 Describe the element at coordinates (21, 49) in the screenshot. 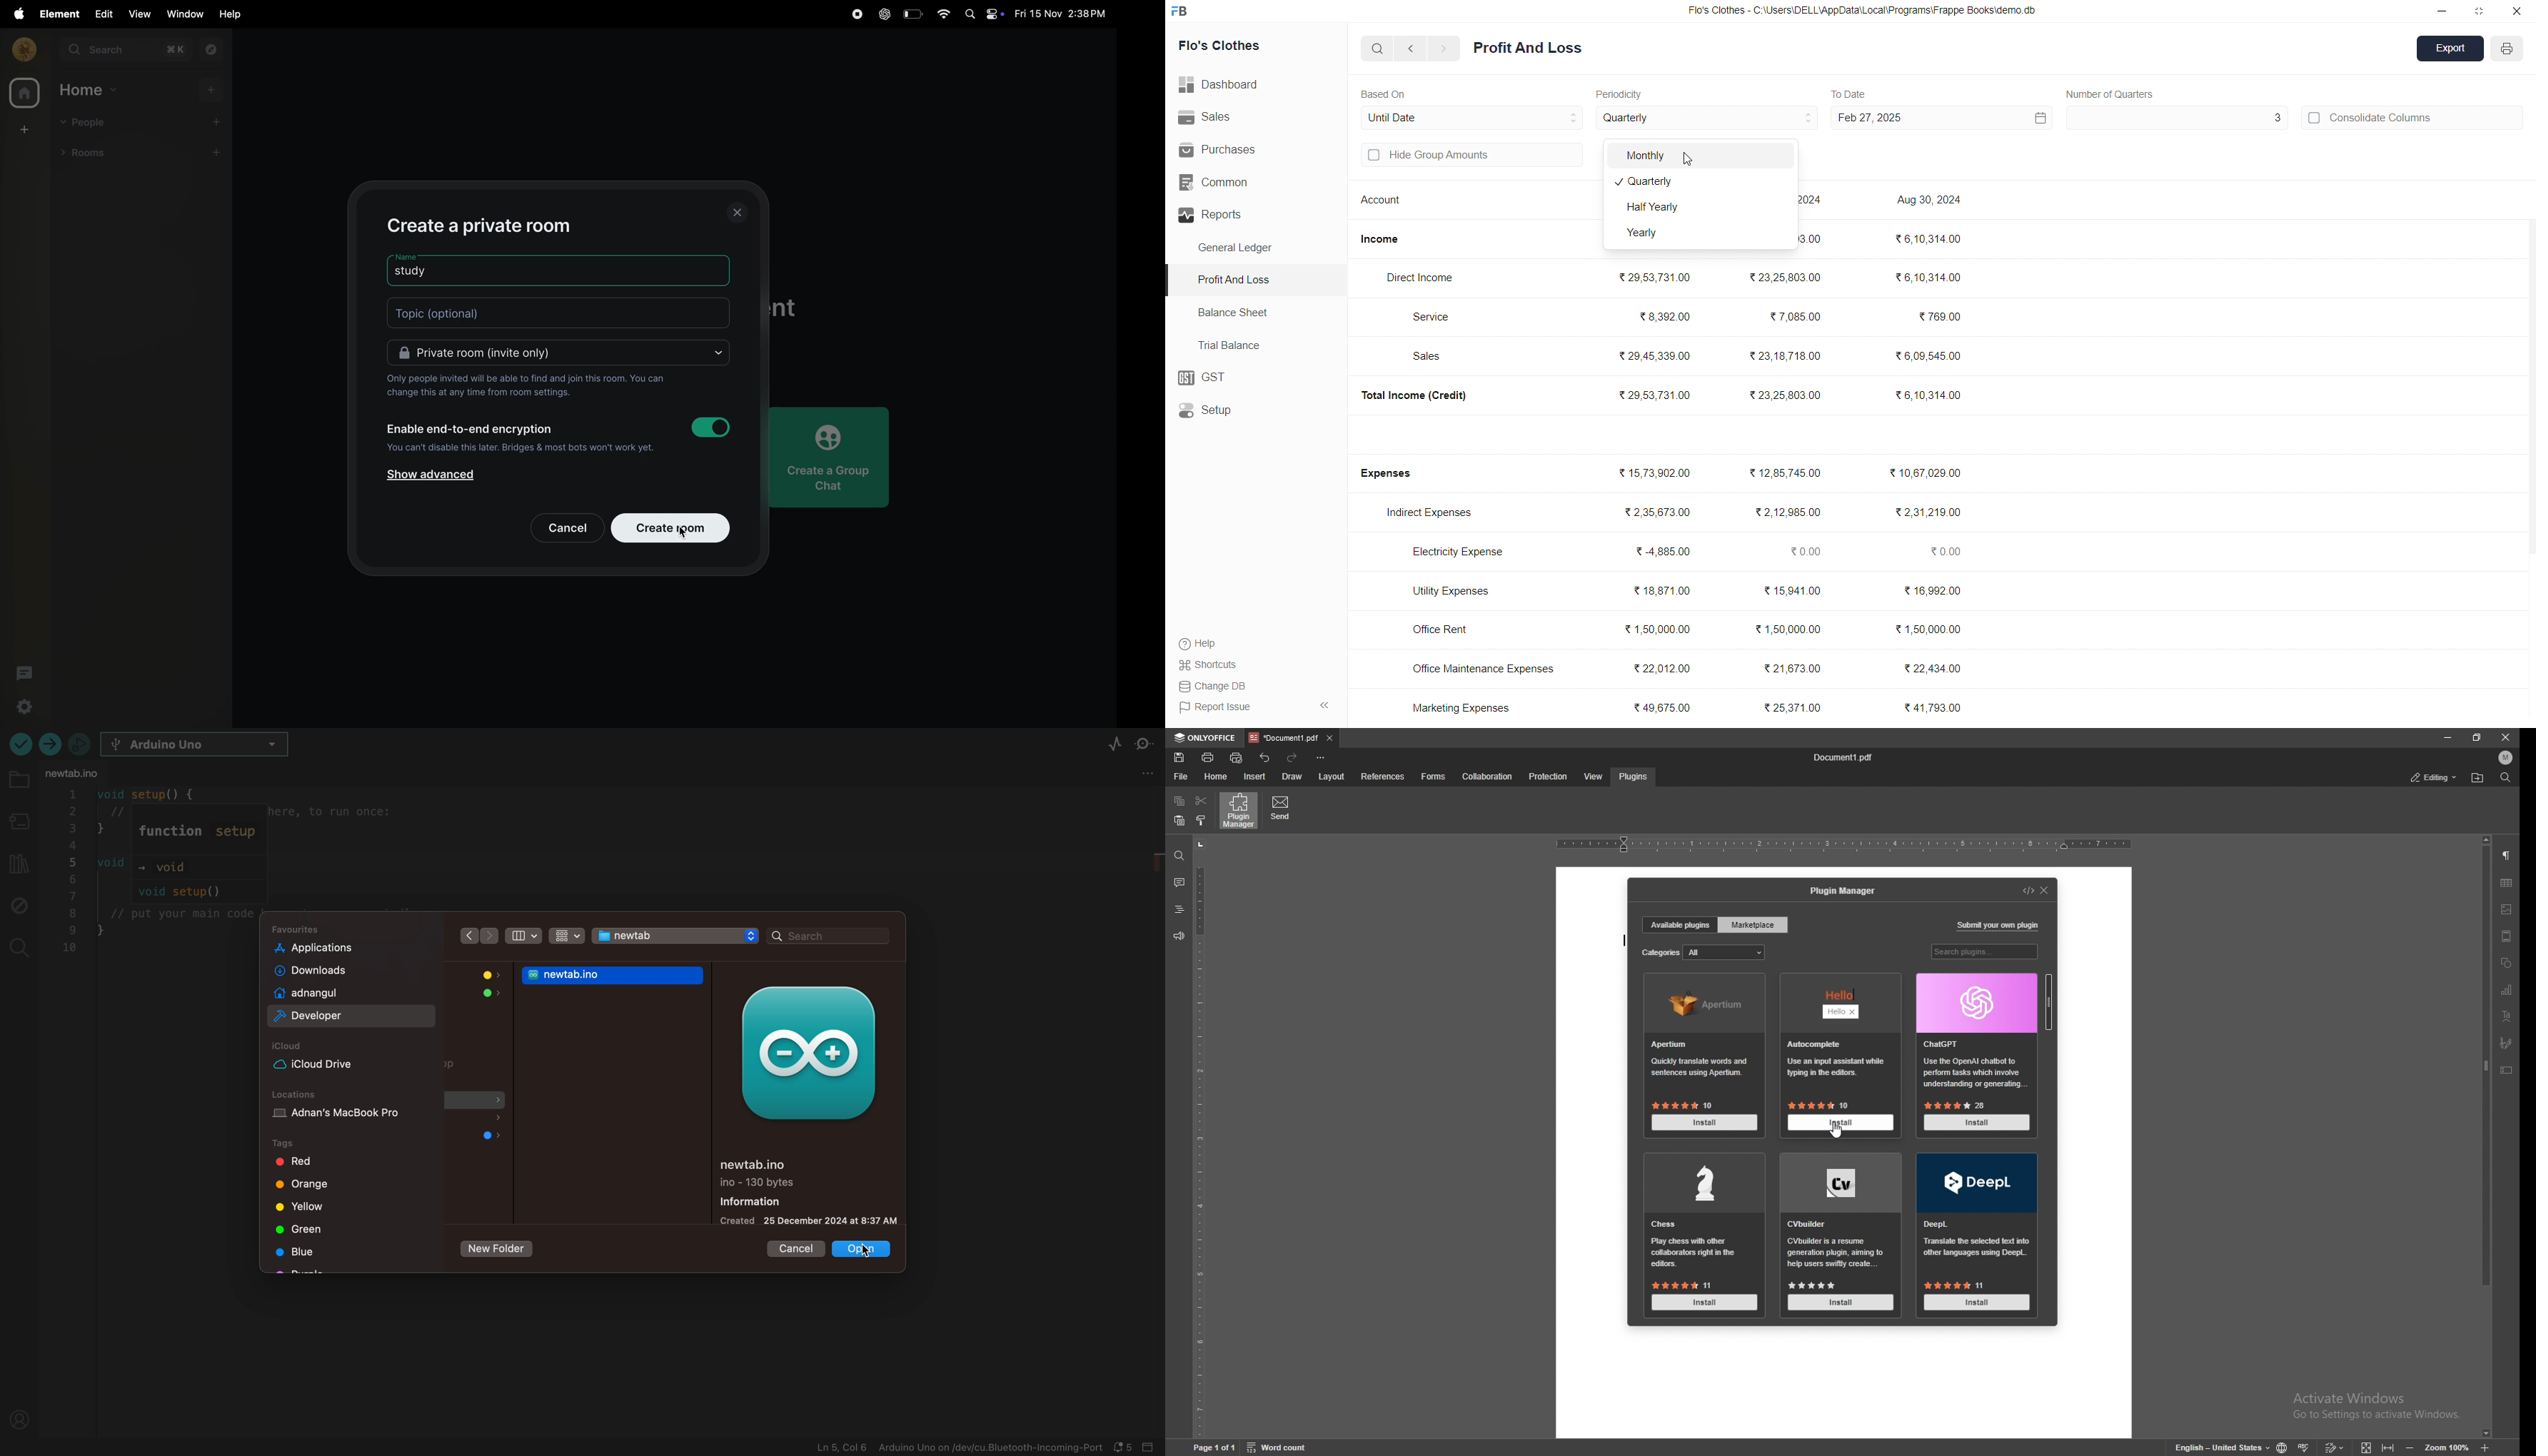

I see `profile` at that location.